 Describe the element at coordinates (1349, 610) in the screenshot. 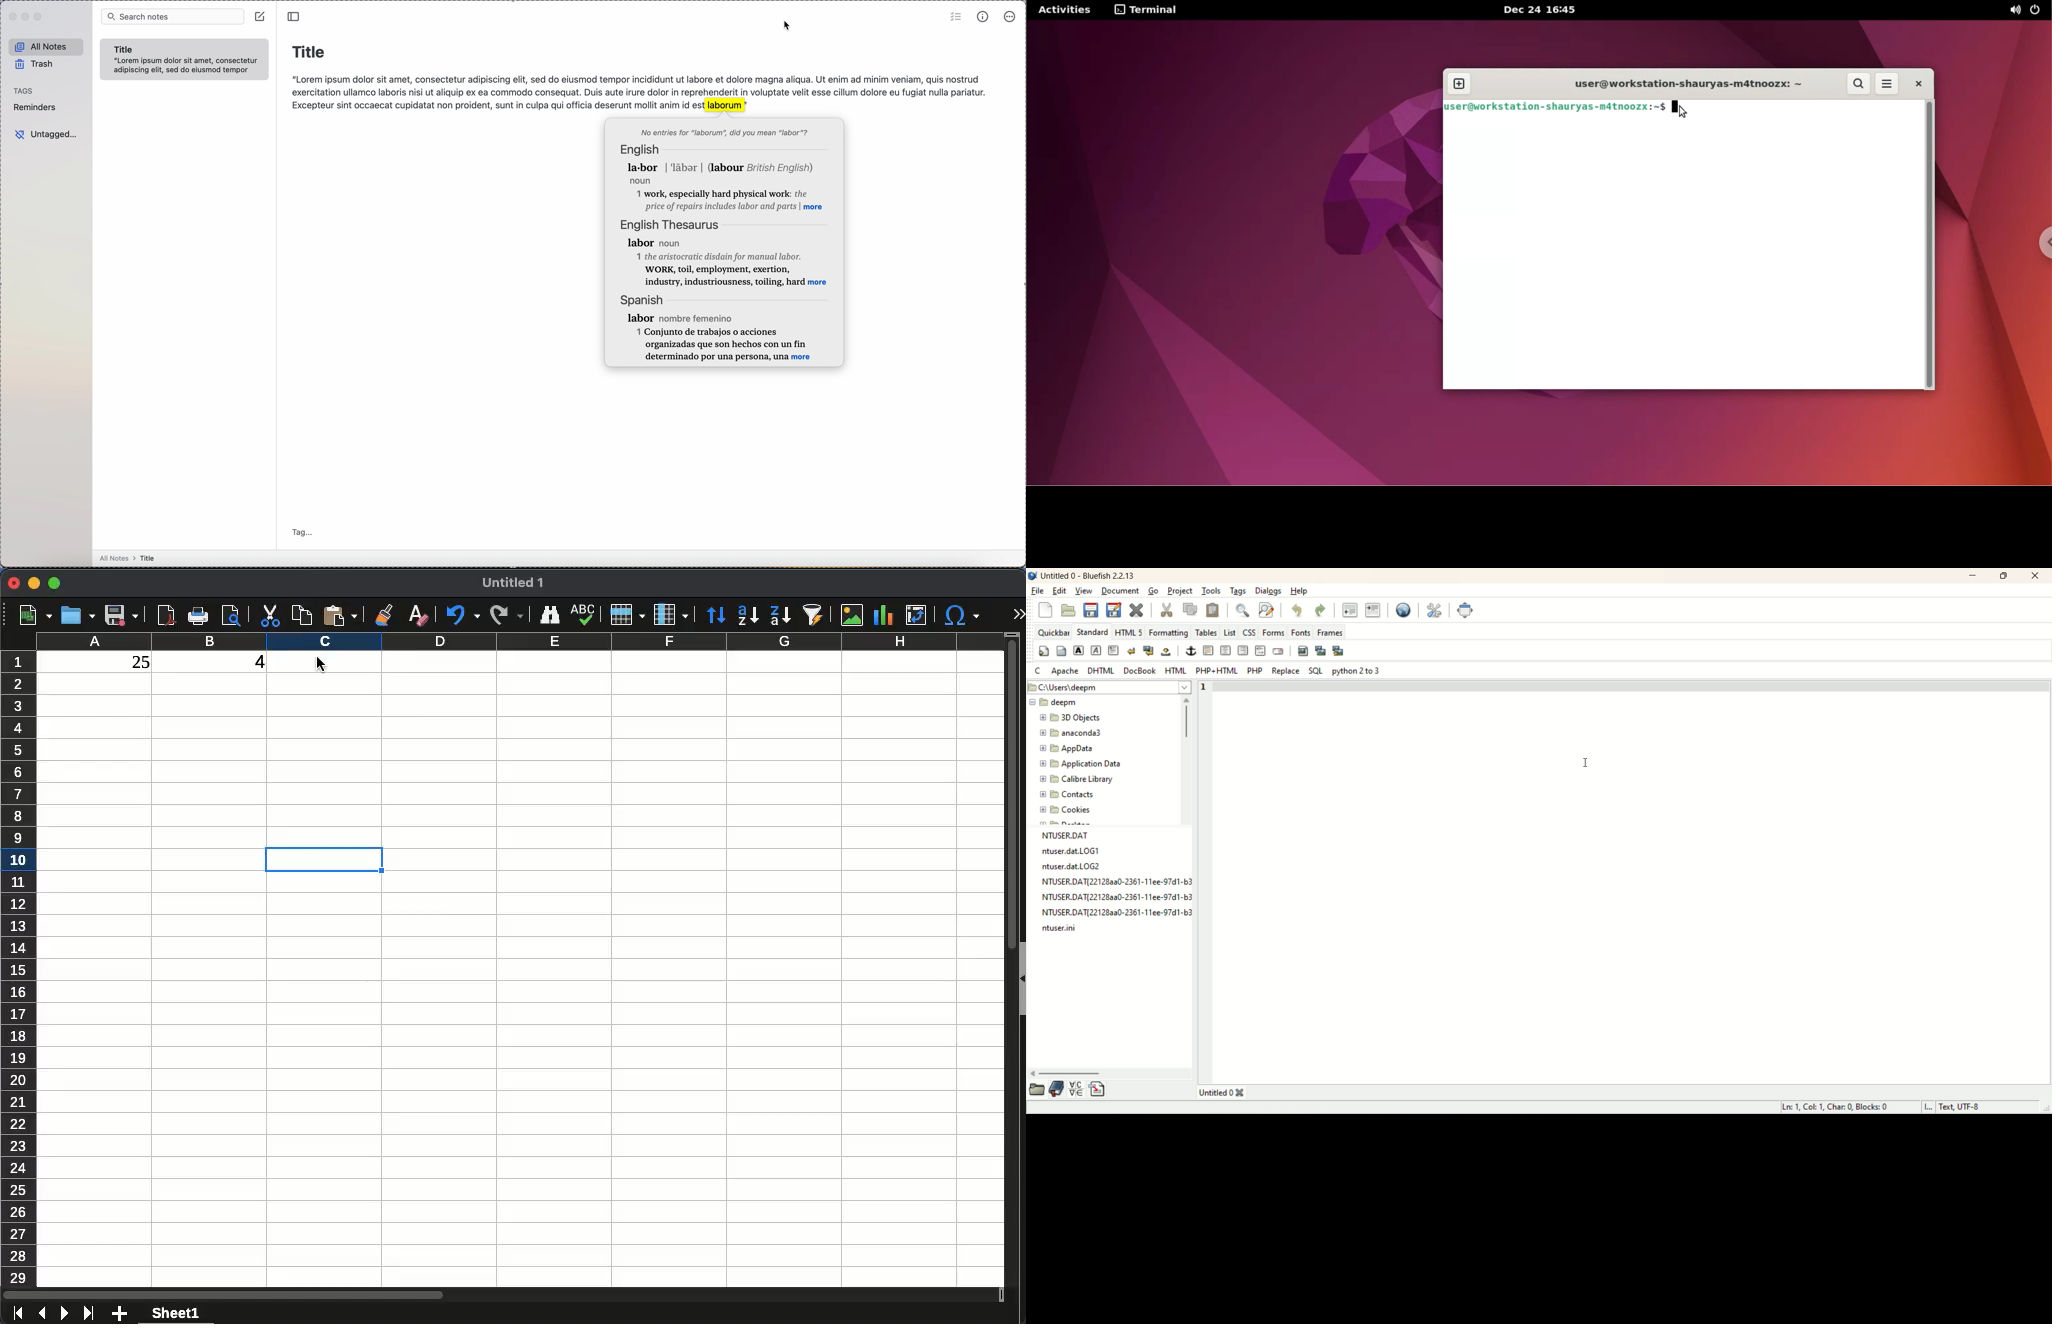

I see `unindent` at that location.